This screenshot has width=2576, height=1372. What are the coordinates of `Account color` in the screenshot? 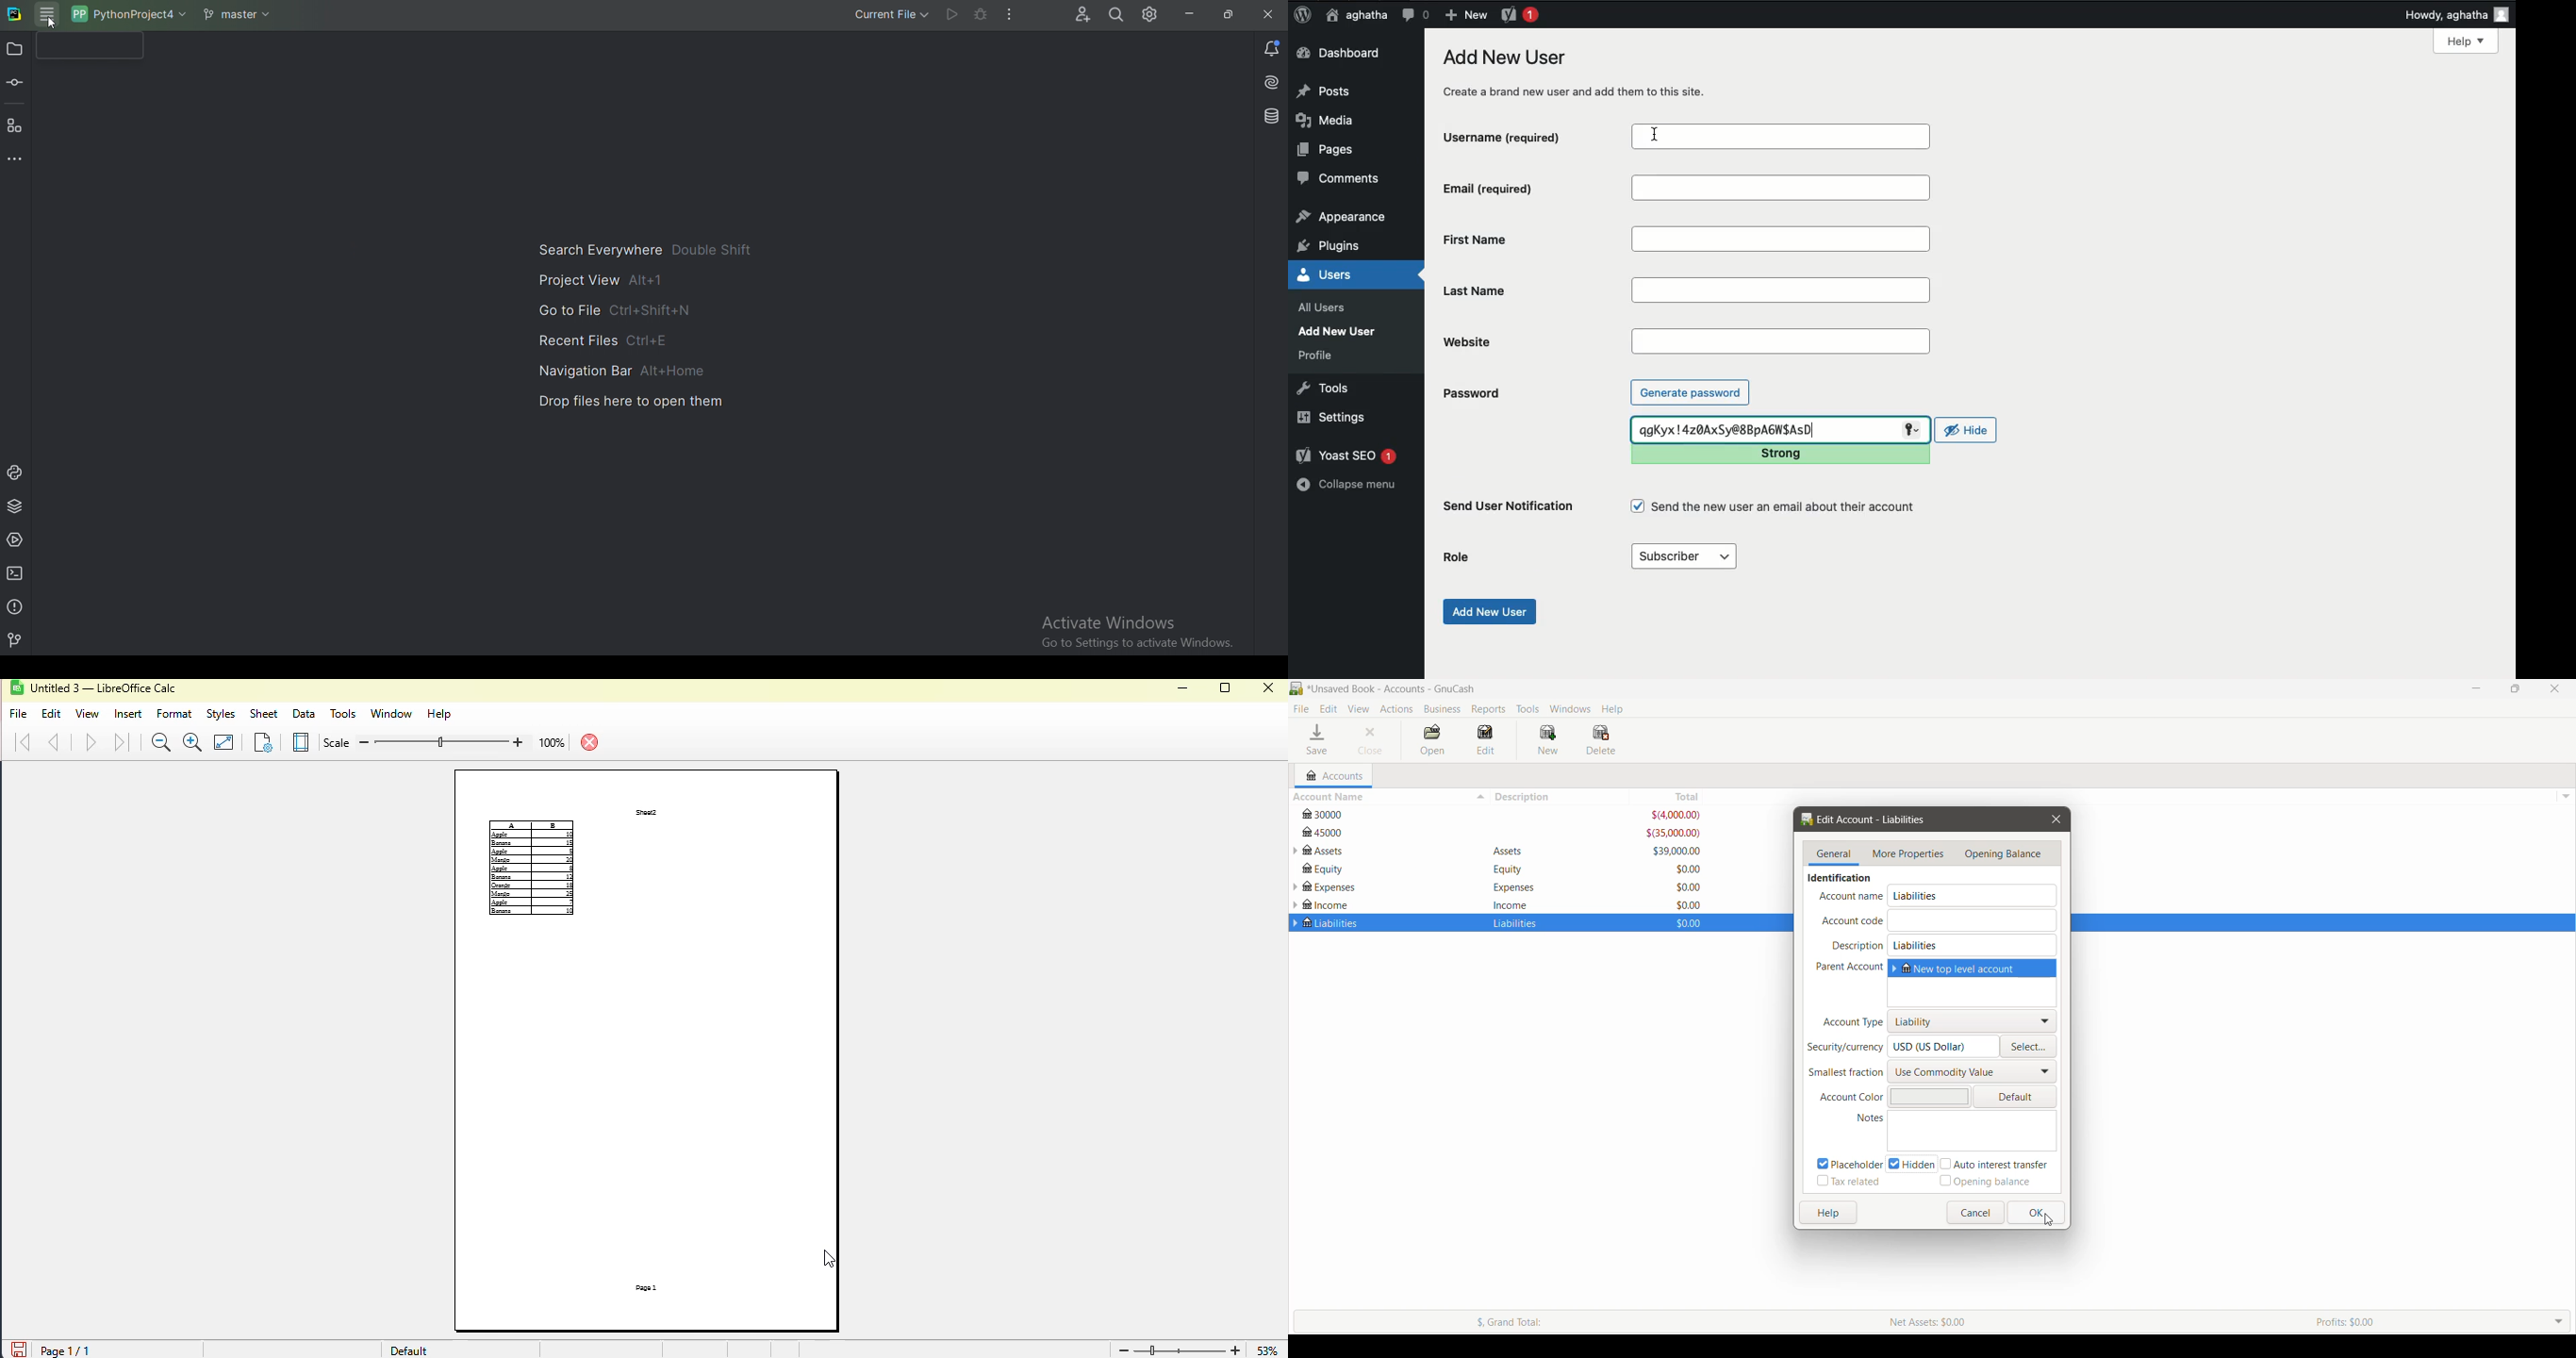 It's located at (1847, 1098).